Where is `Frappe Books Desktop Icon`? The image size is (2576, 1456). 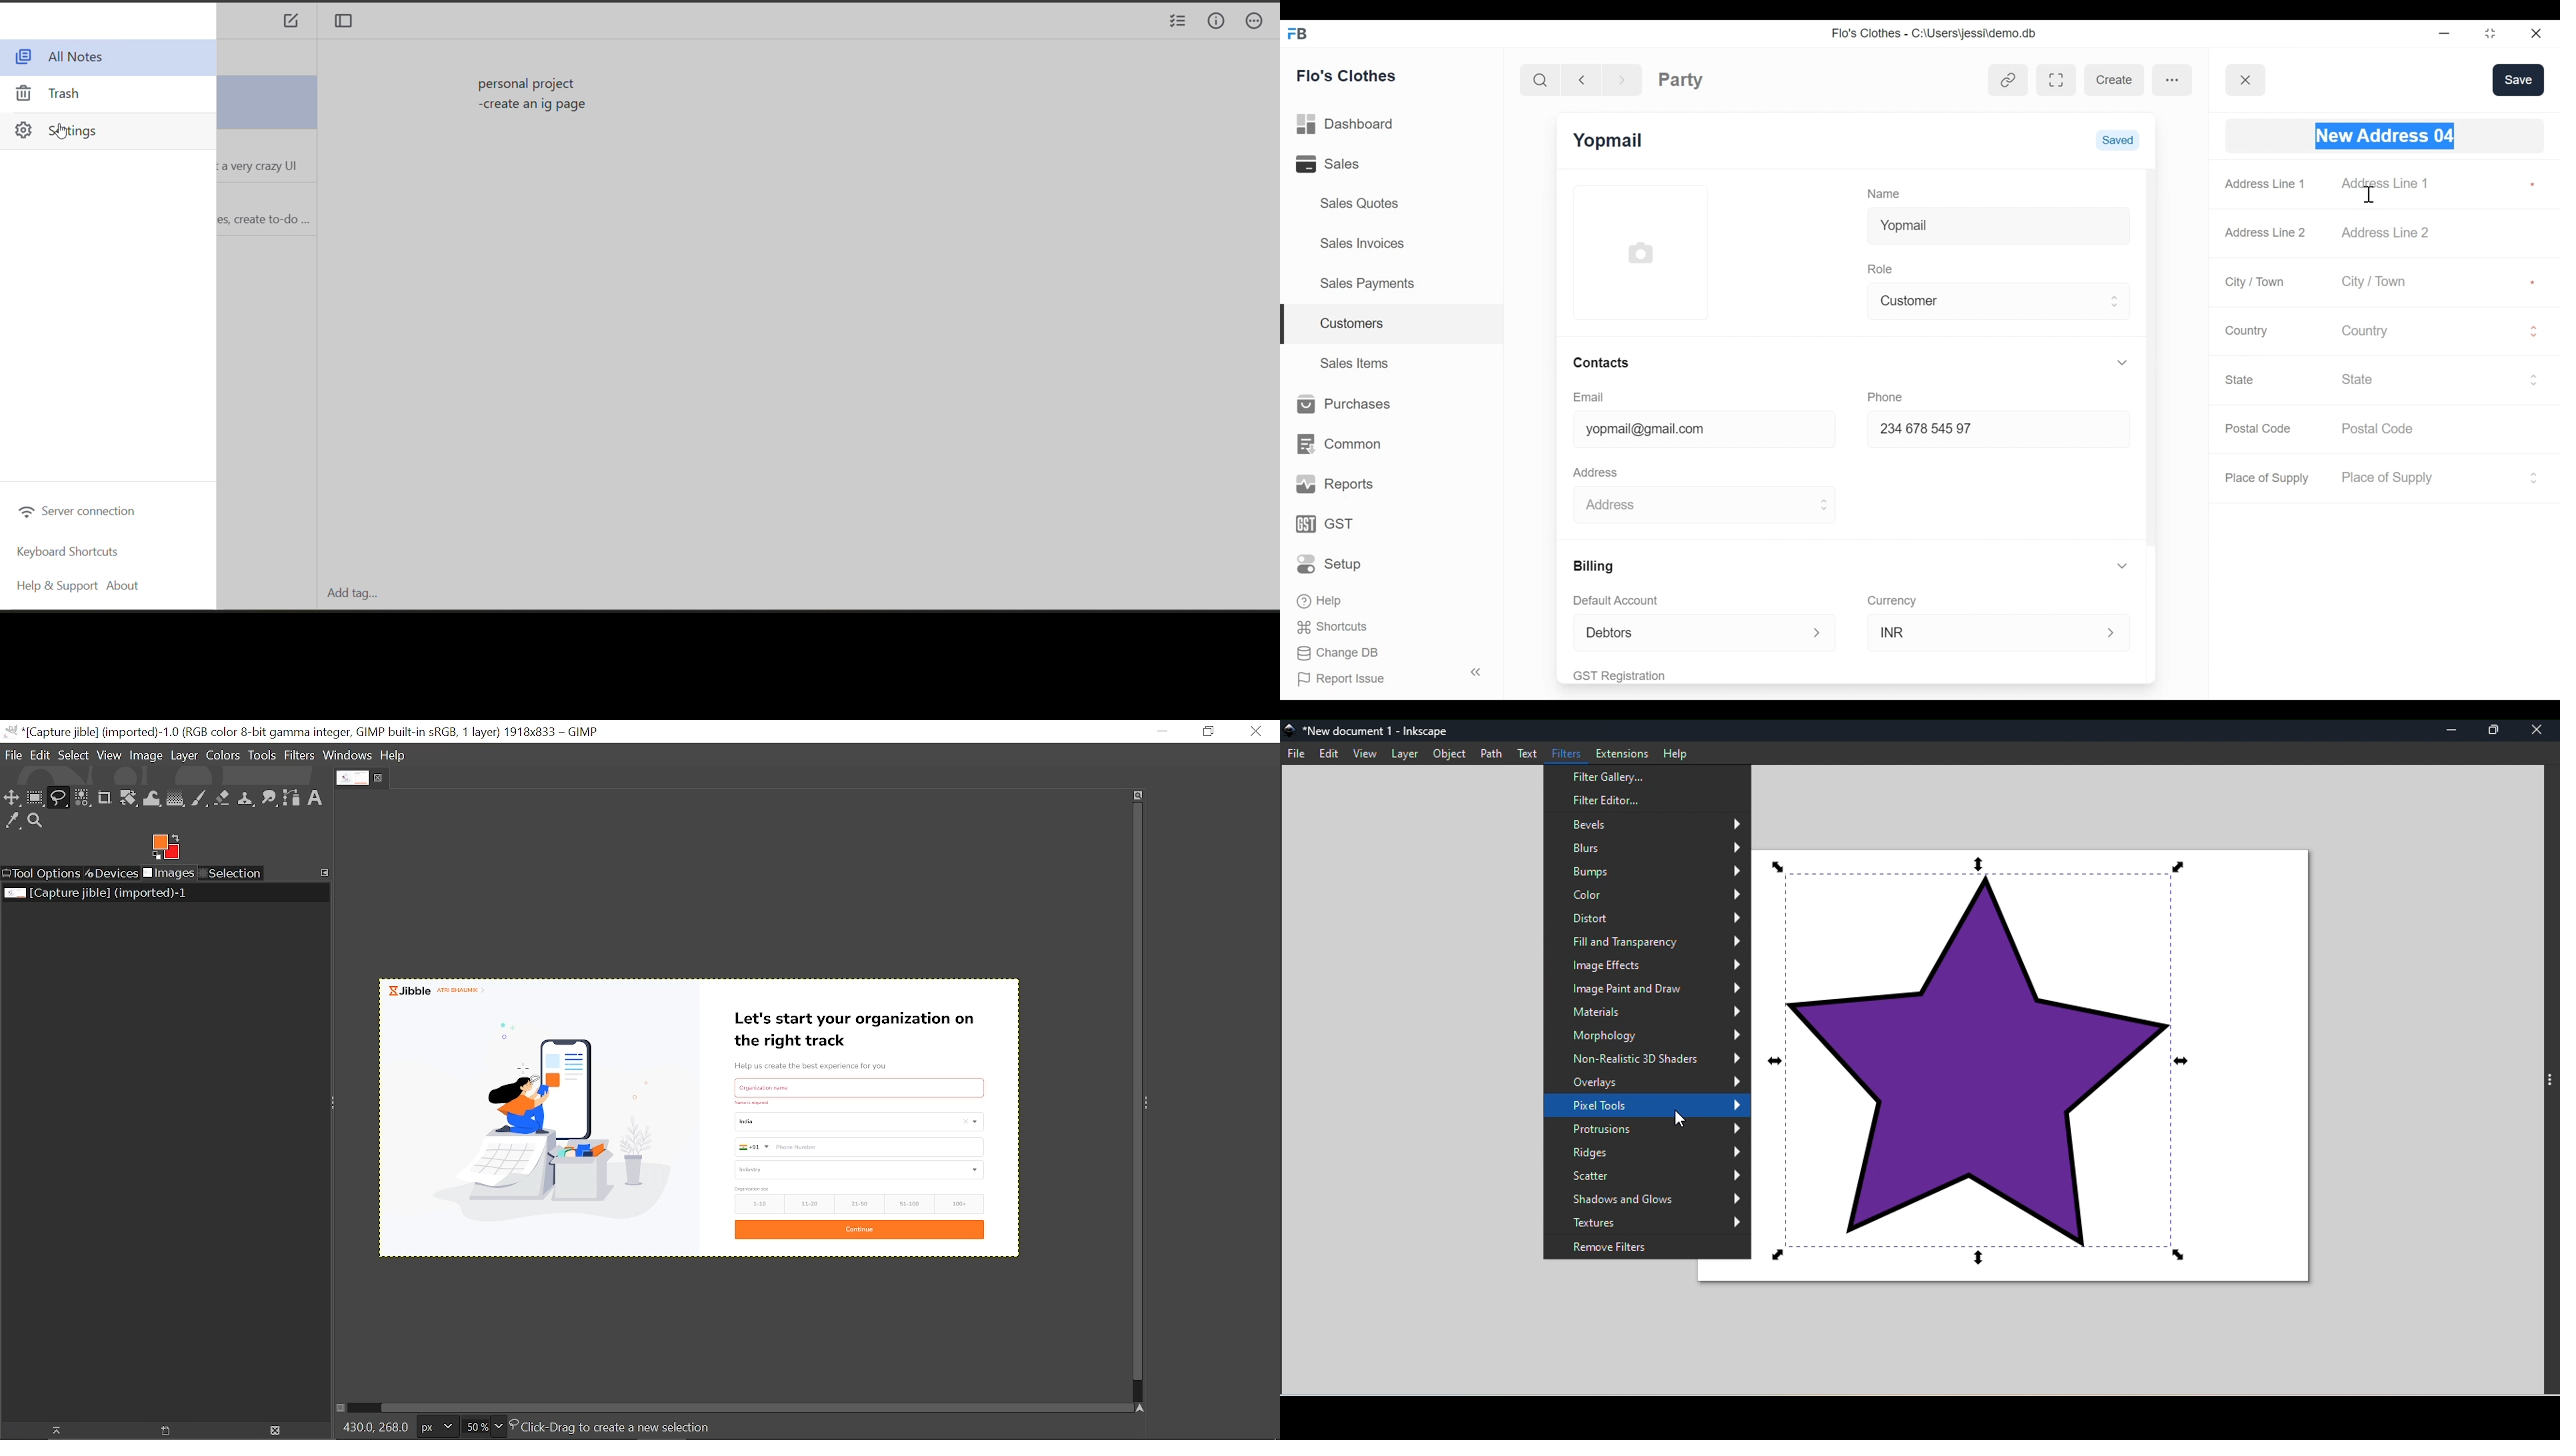
Frappe Books Desktop Icon is located at coordinates (1296, 35).